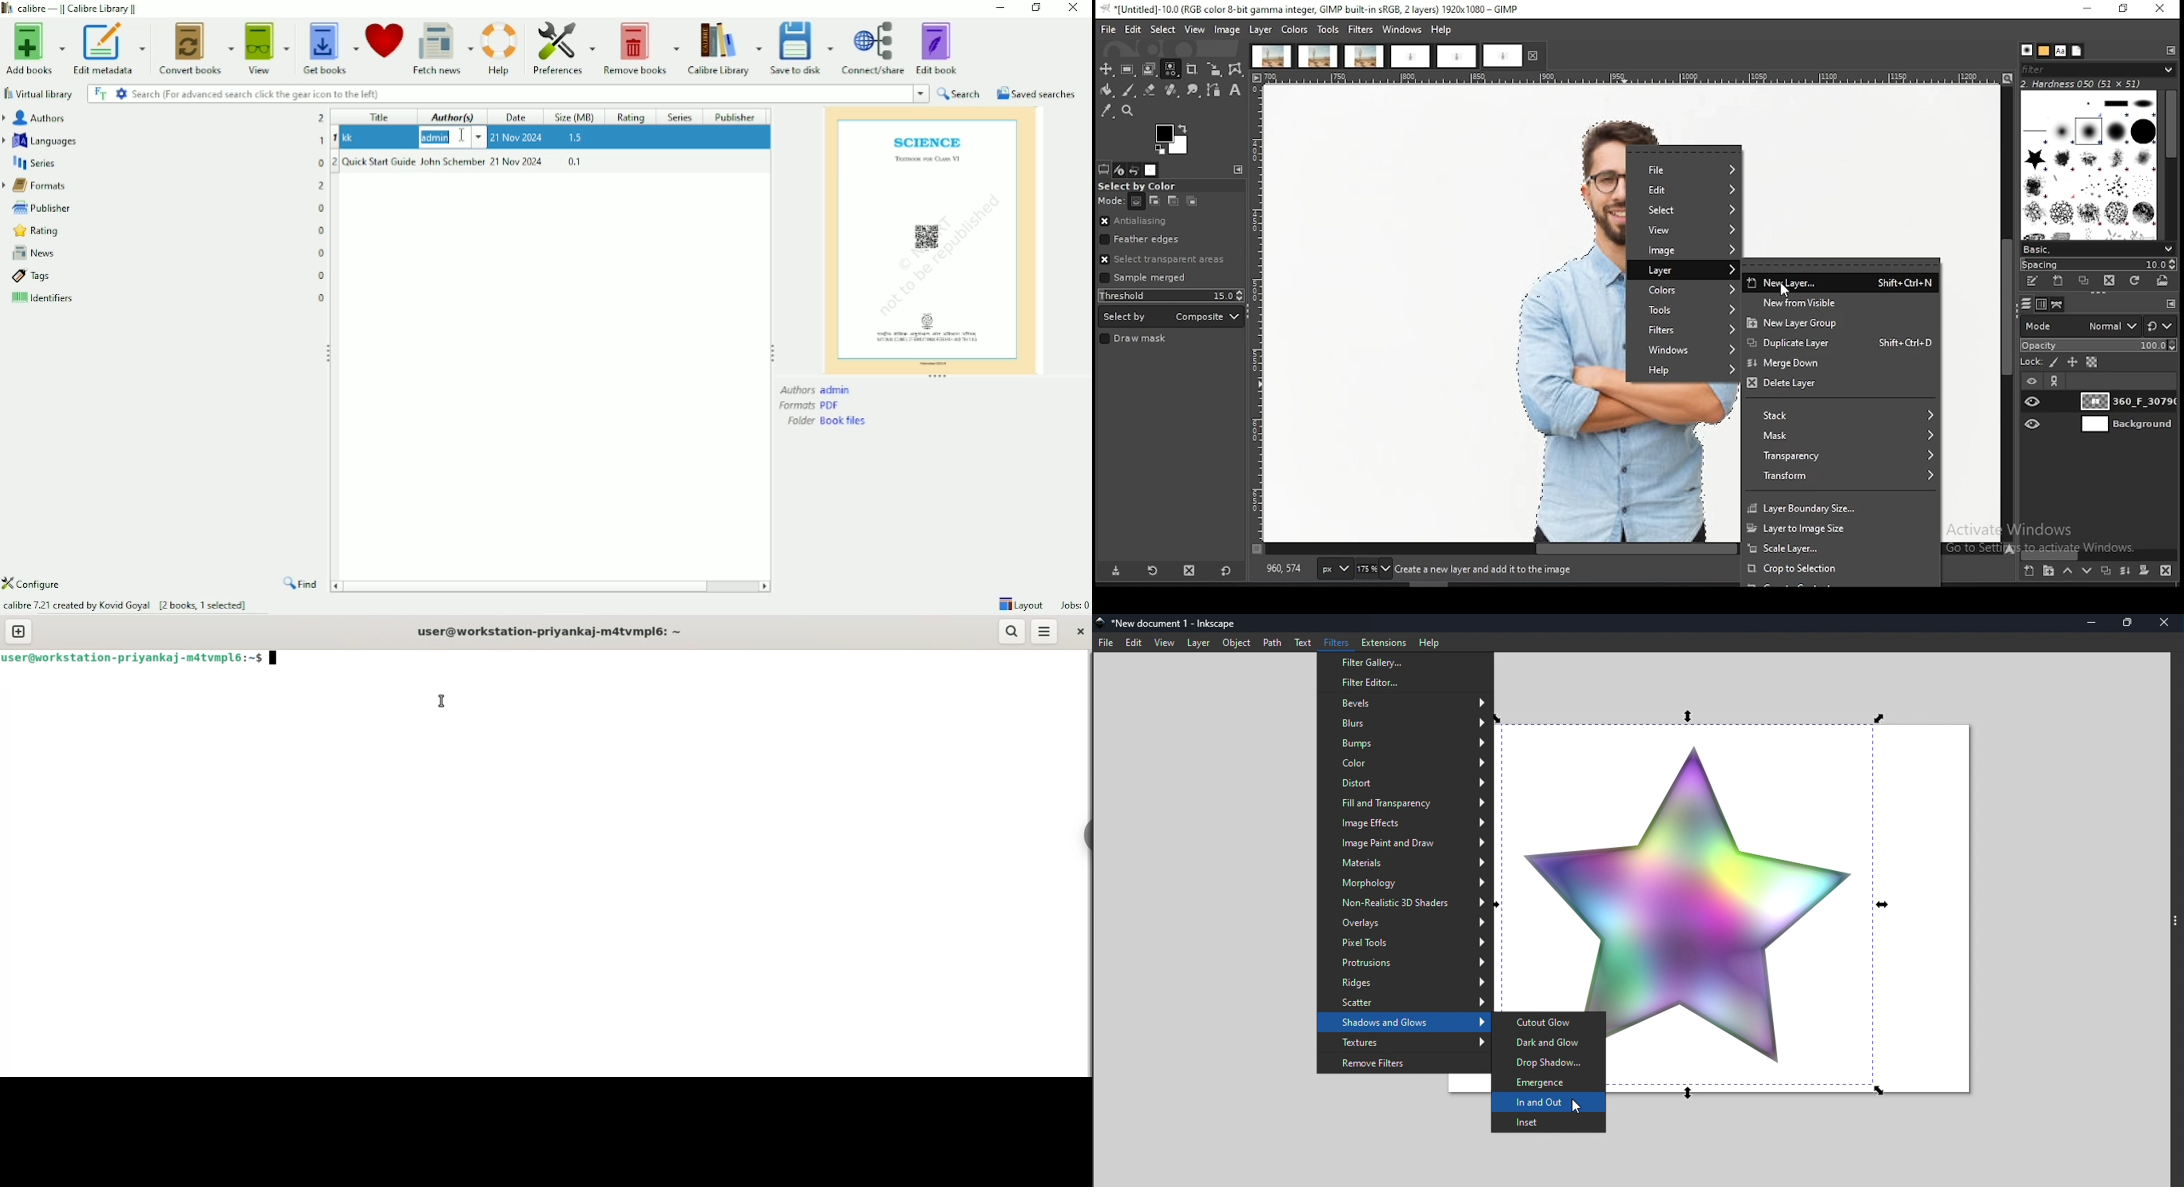 The width and height of the screenshot is (2184, 1204). I want to click on add a mask, so click(2144, 570).